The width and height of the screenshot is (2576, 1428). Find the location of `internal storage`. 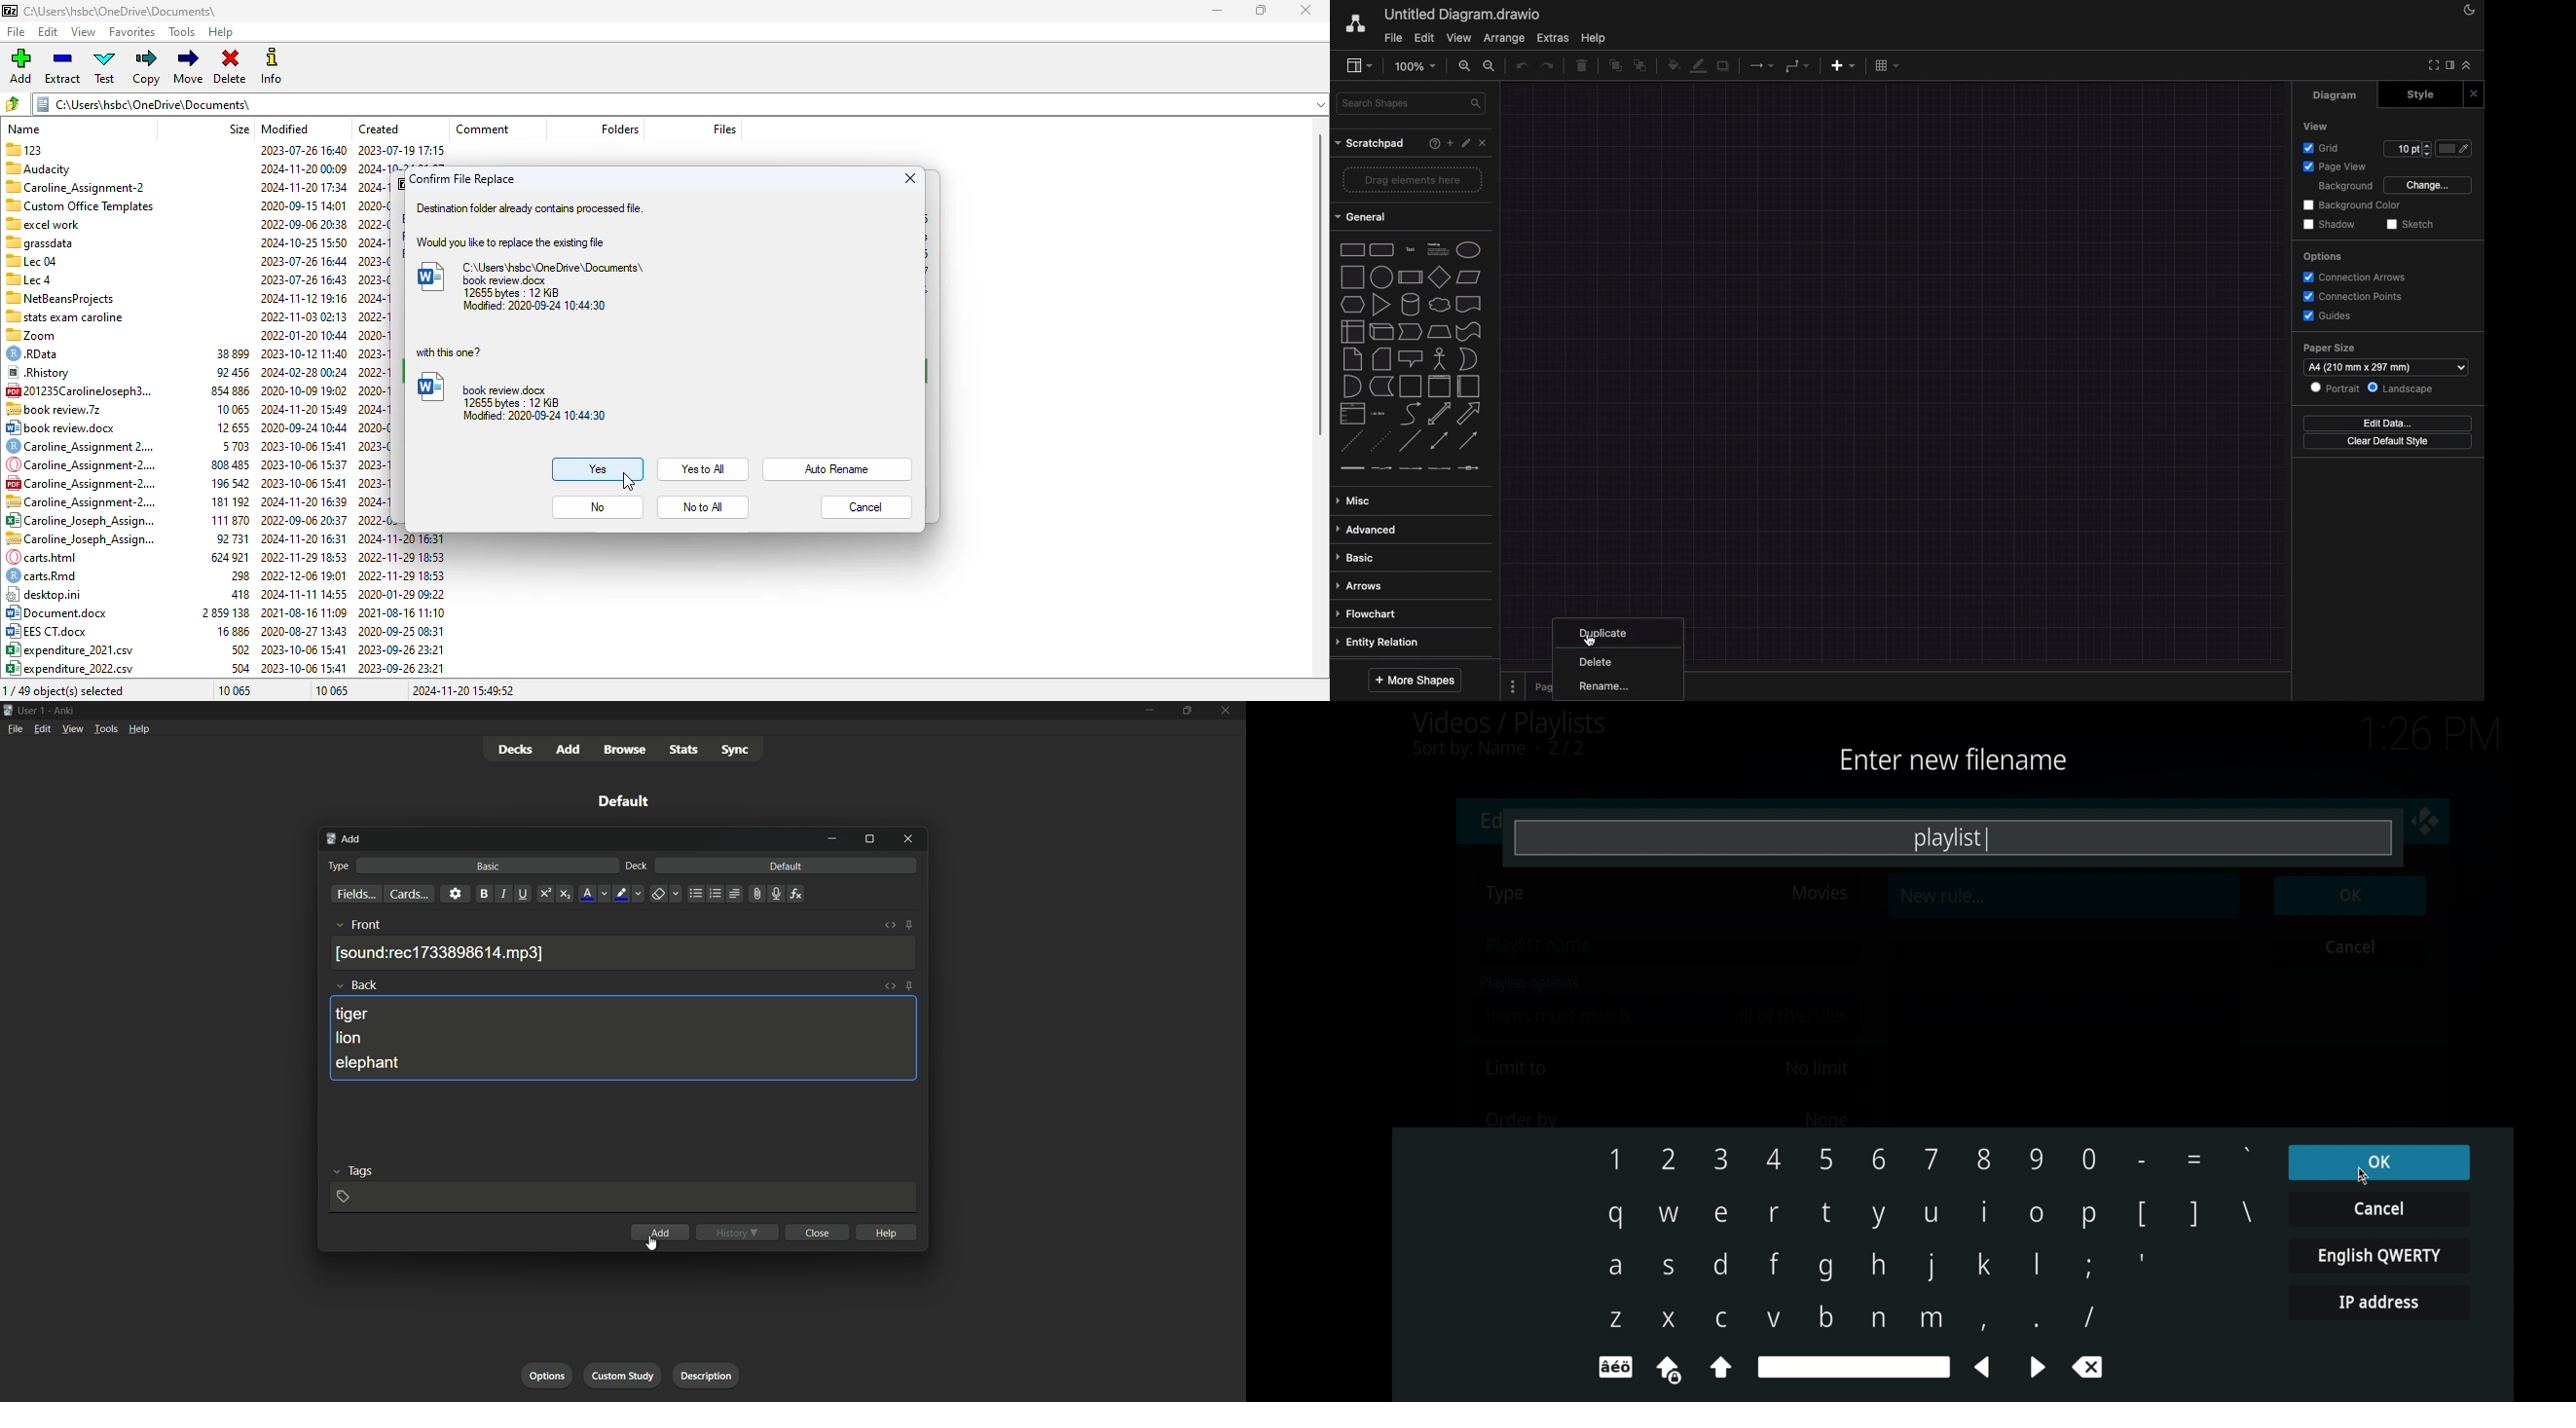

internal storage is located at coordinates (1353, 331).